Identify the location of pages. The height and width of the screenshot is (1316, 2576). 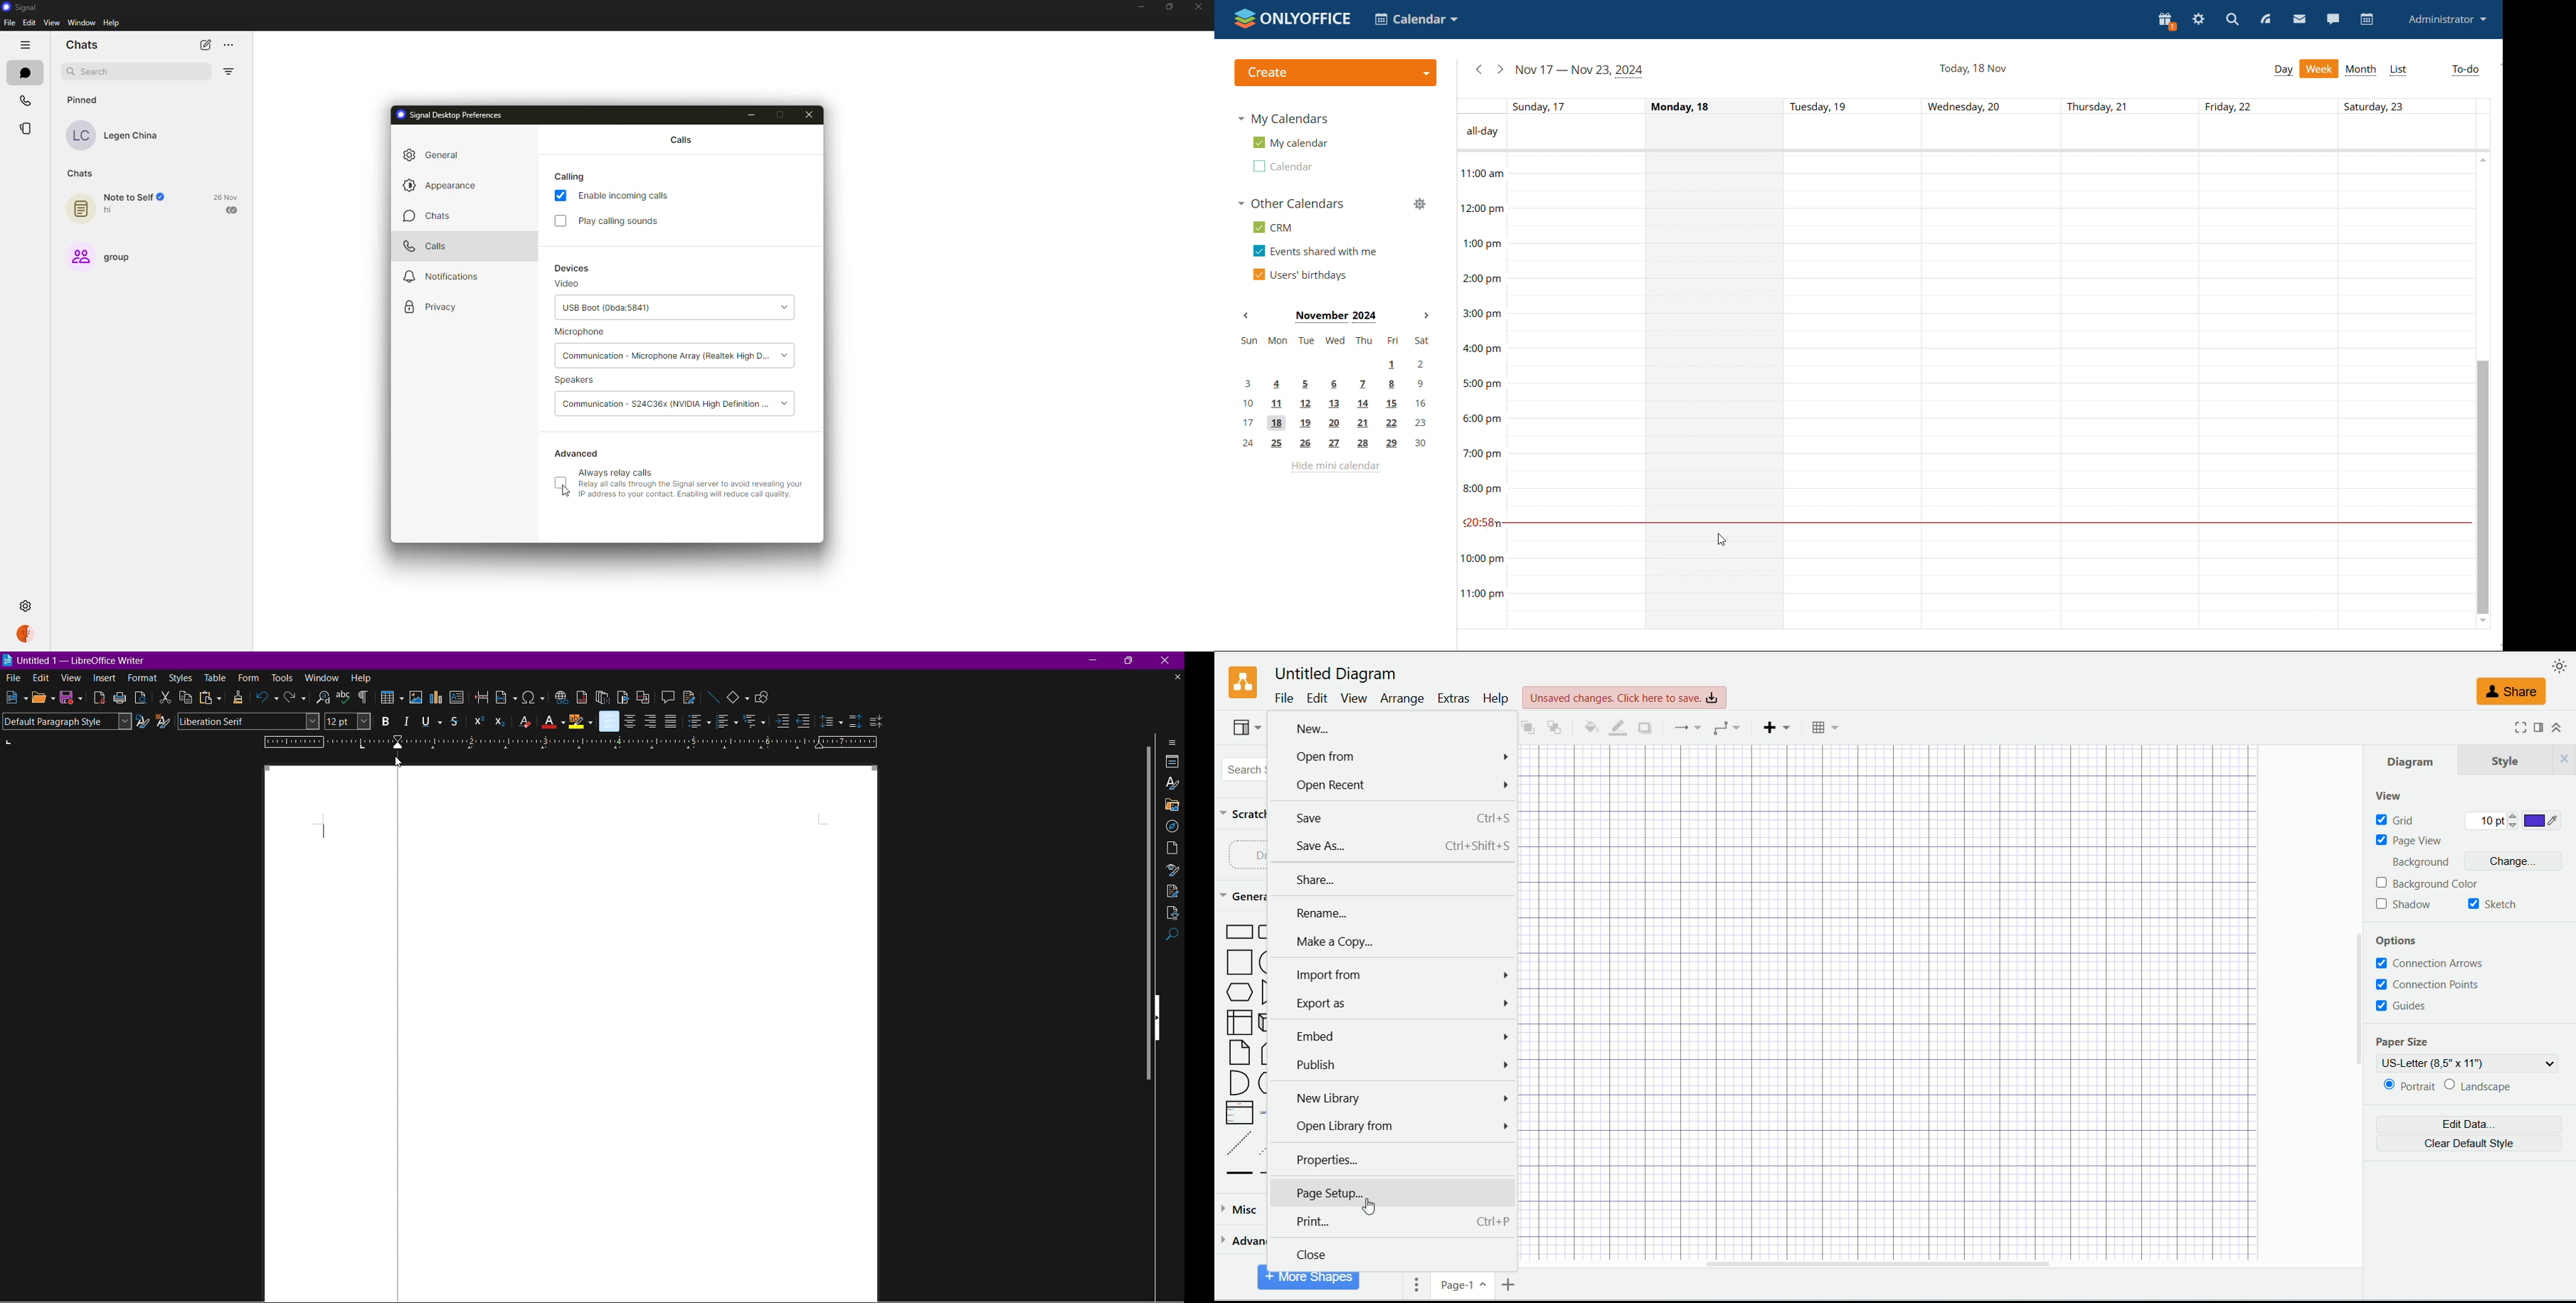
(1414, 1287).